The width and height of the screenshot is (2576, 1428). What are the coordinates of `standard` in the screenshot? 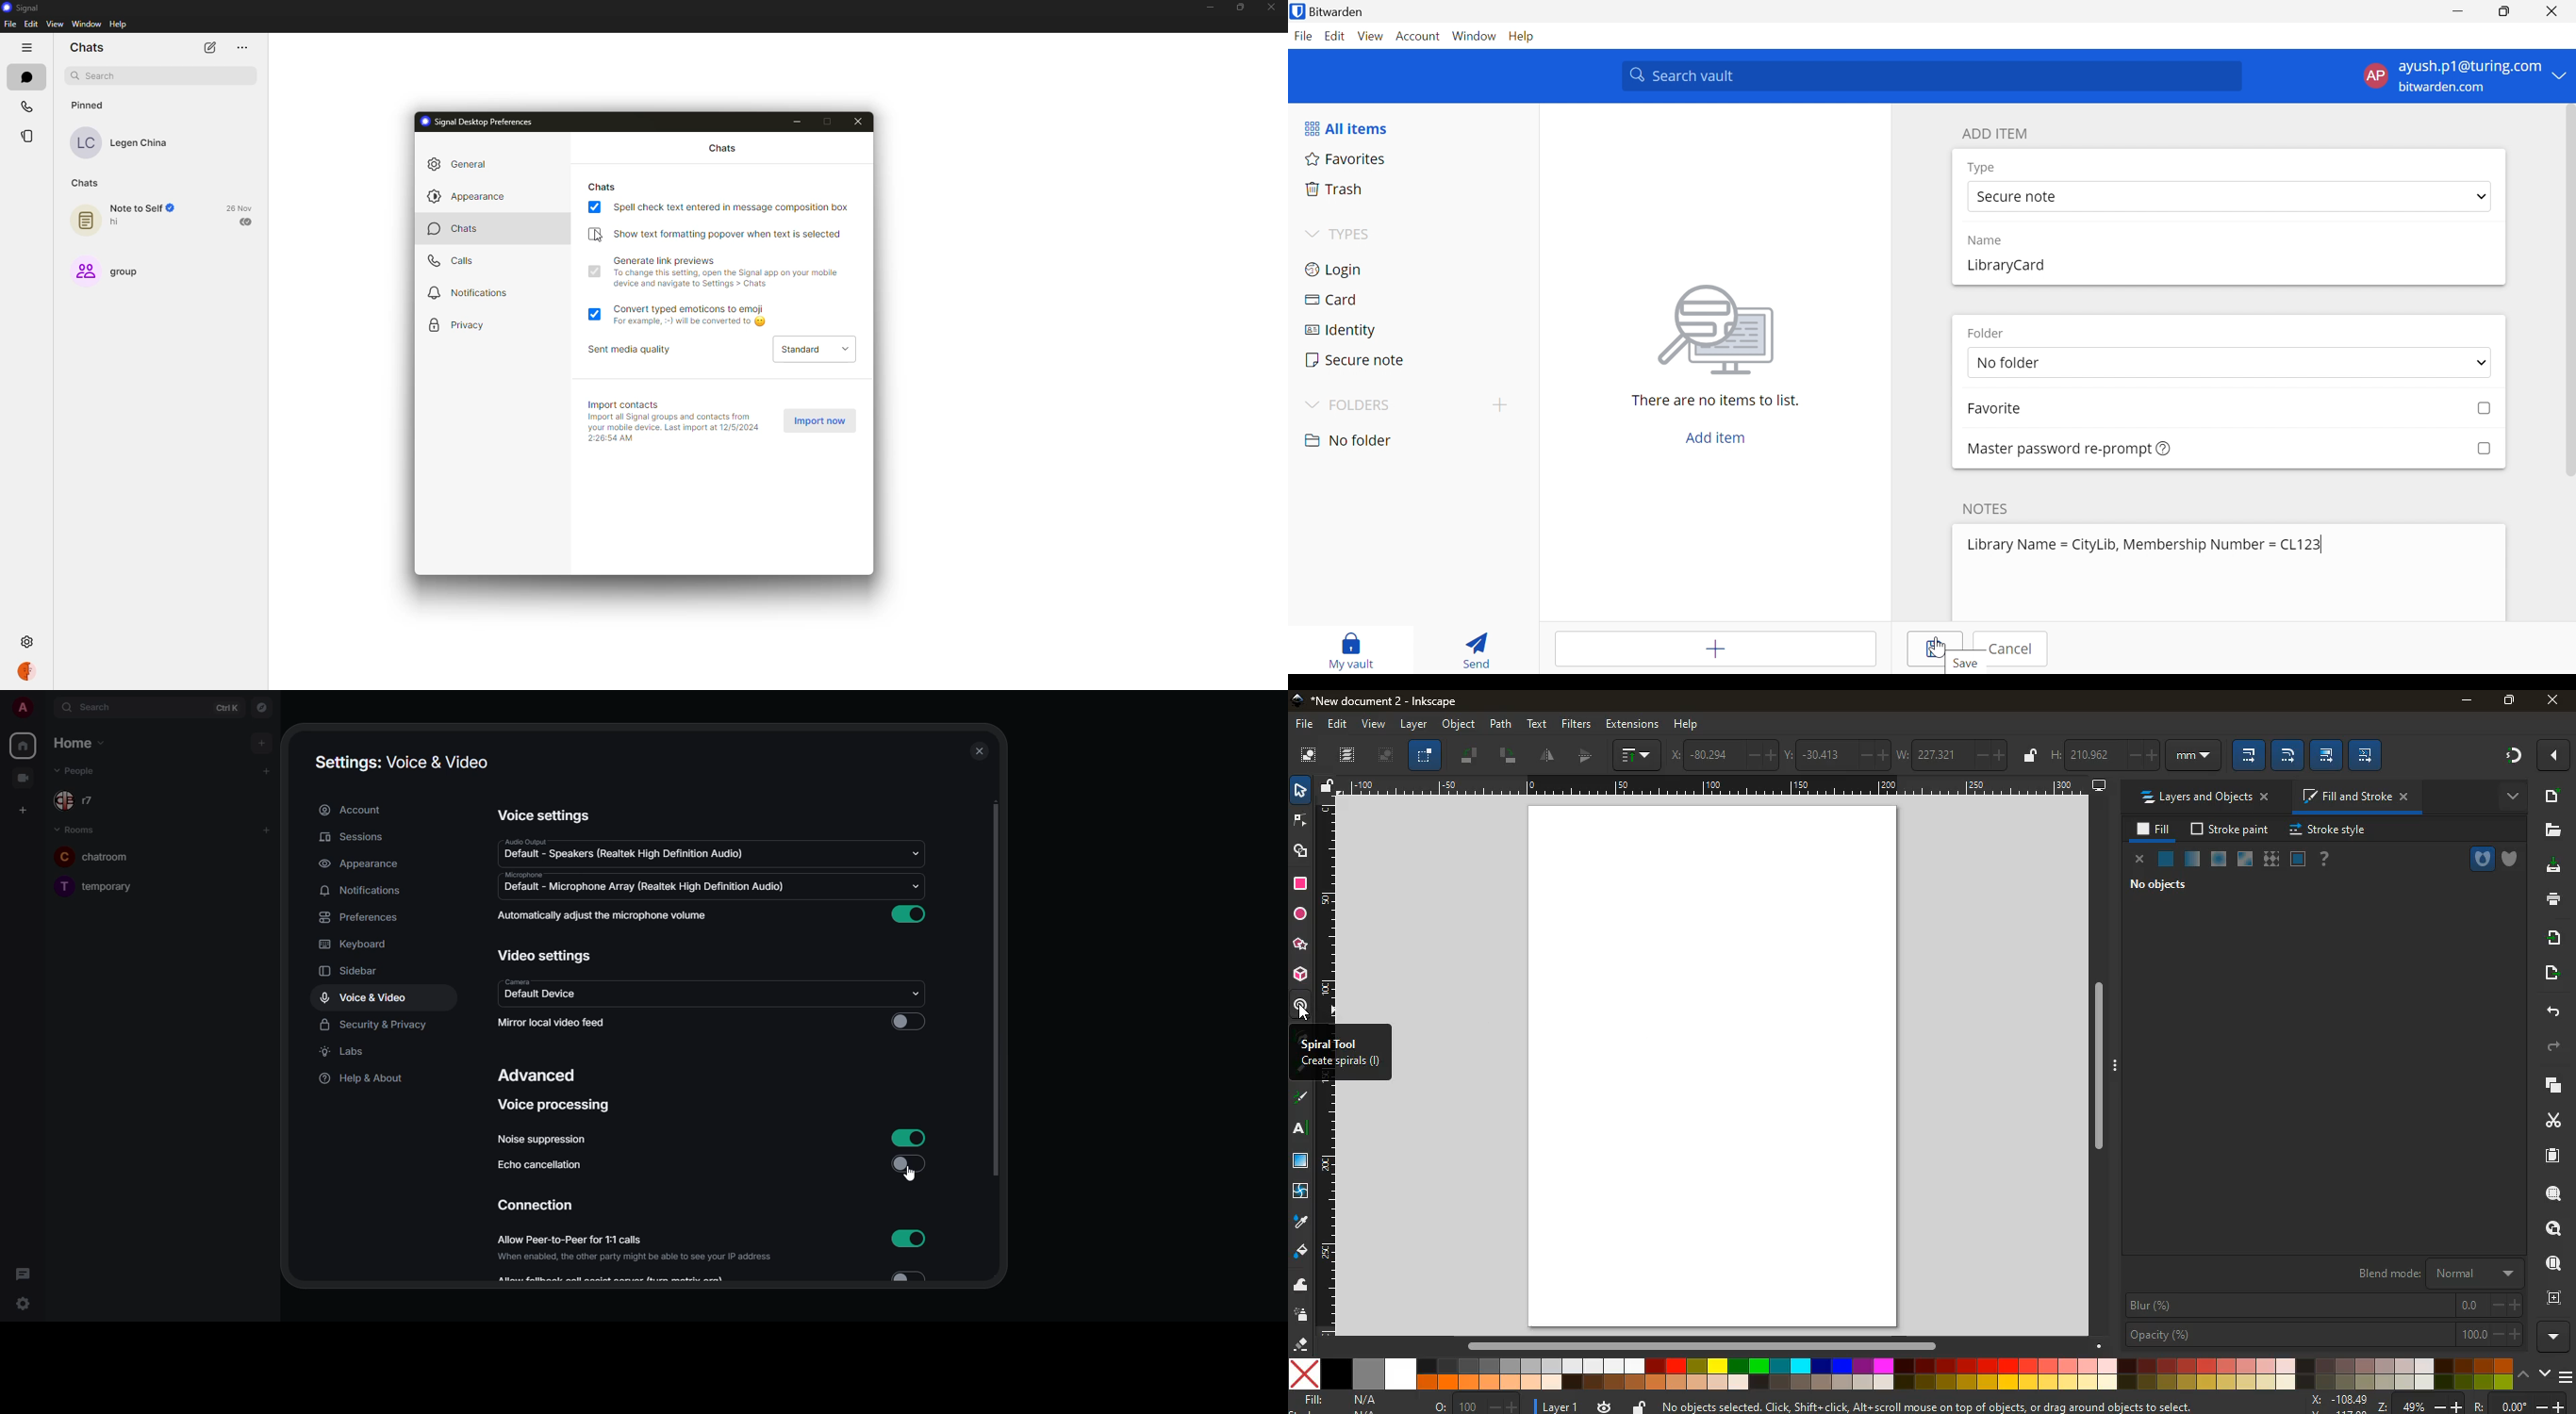 It's located at (814, 349).